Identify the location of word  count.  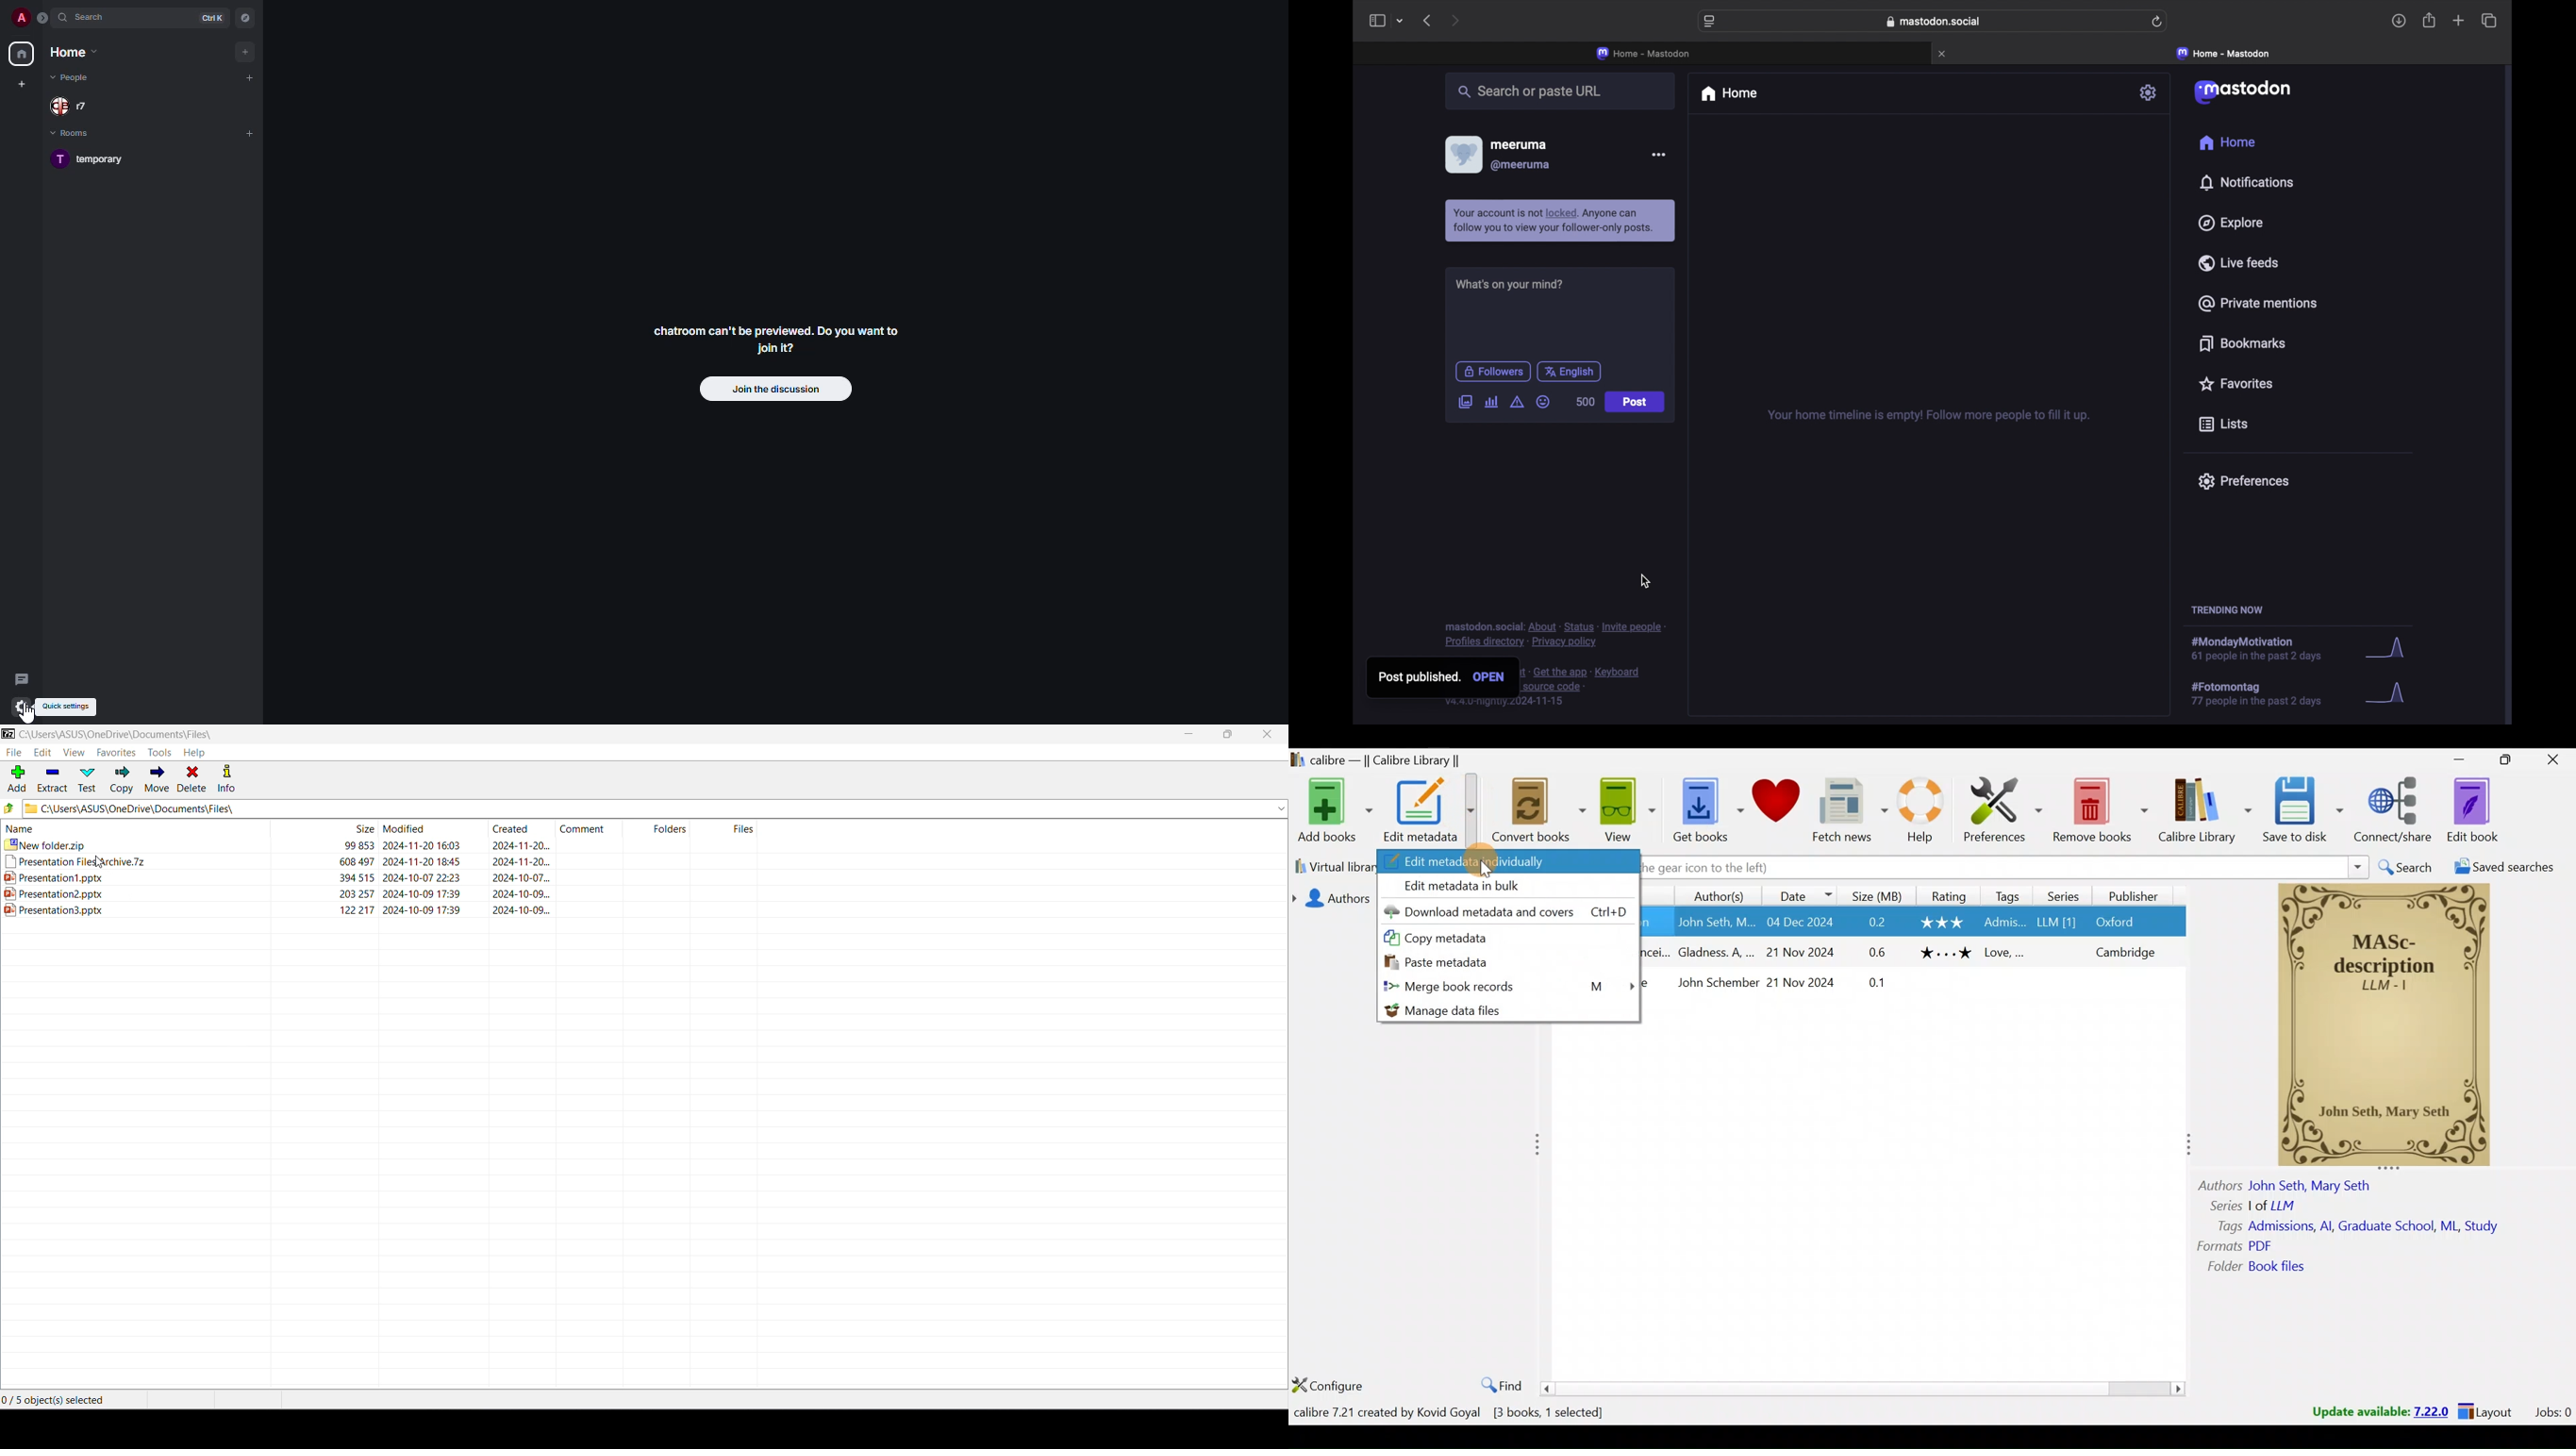
(1584, 402).